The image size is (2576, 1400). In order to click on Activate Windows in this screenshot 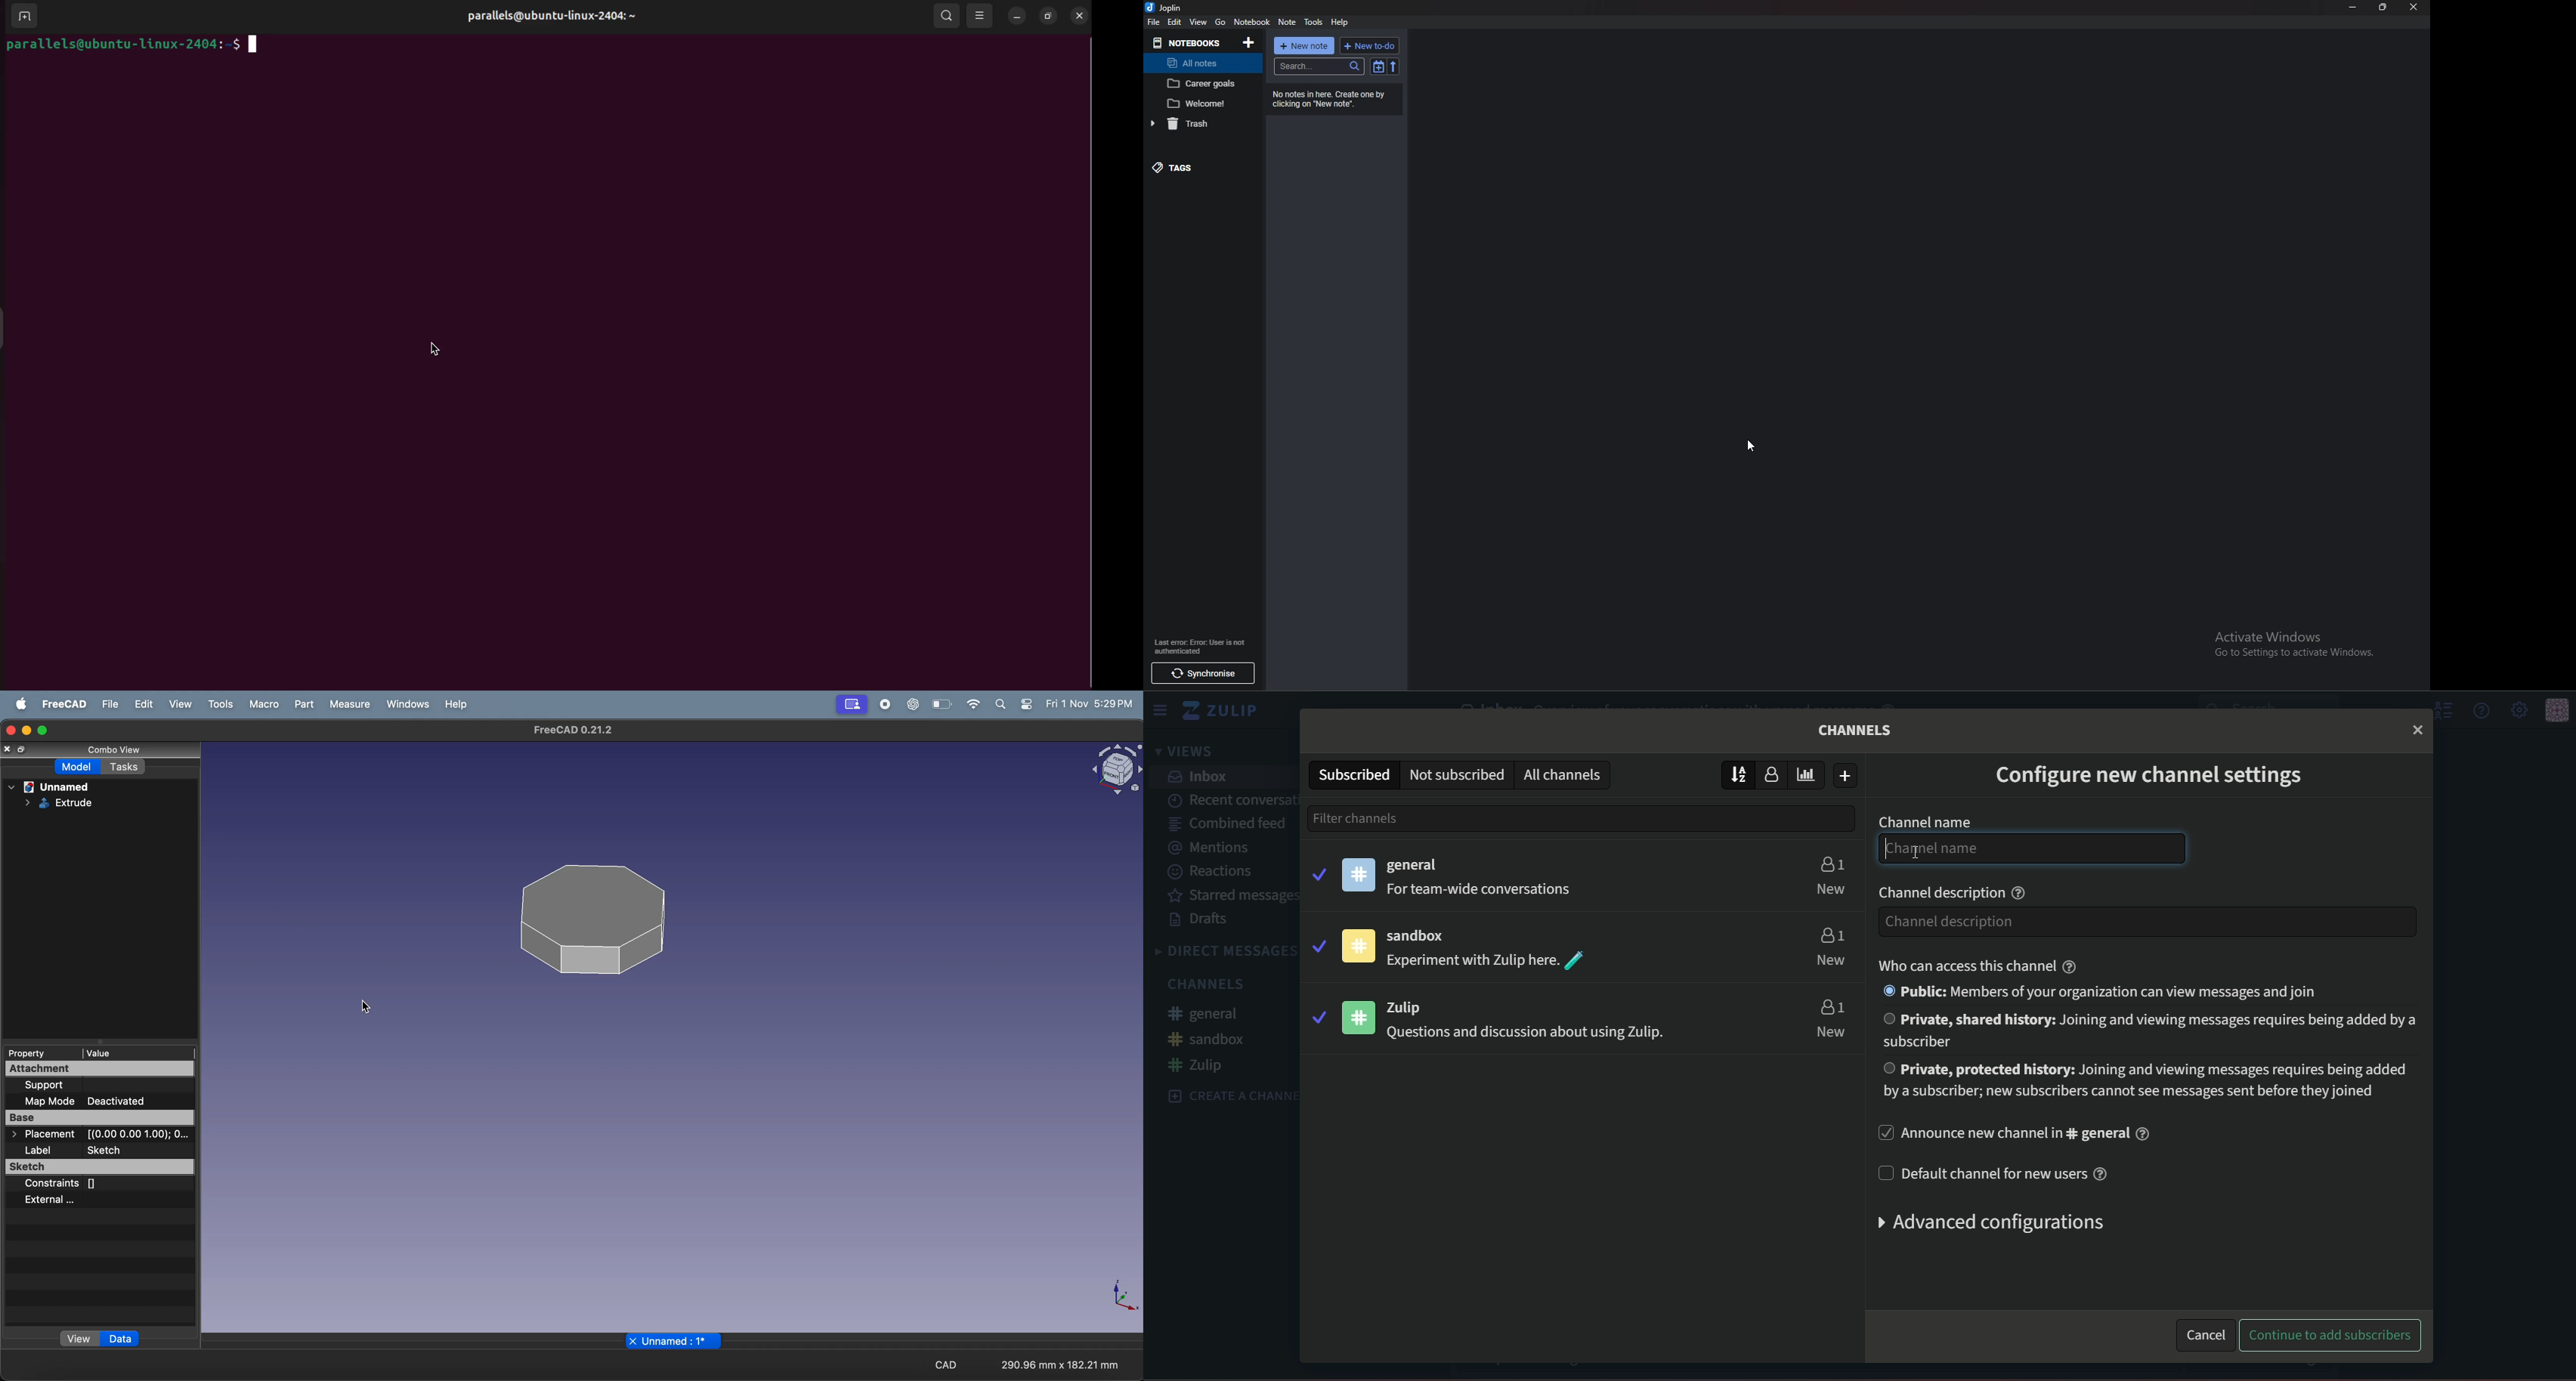, I will do `click(2292, 643)`.